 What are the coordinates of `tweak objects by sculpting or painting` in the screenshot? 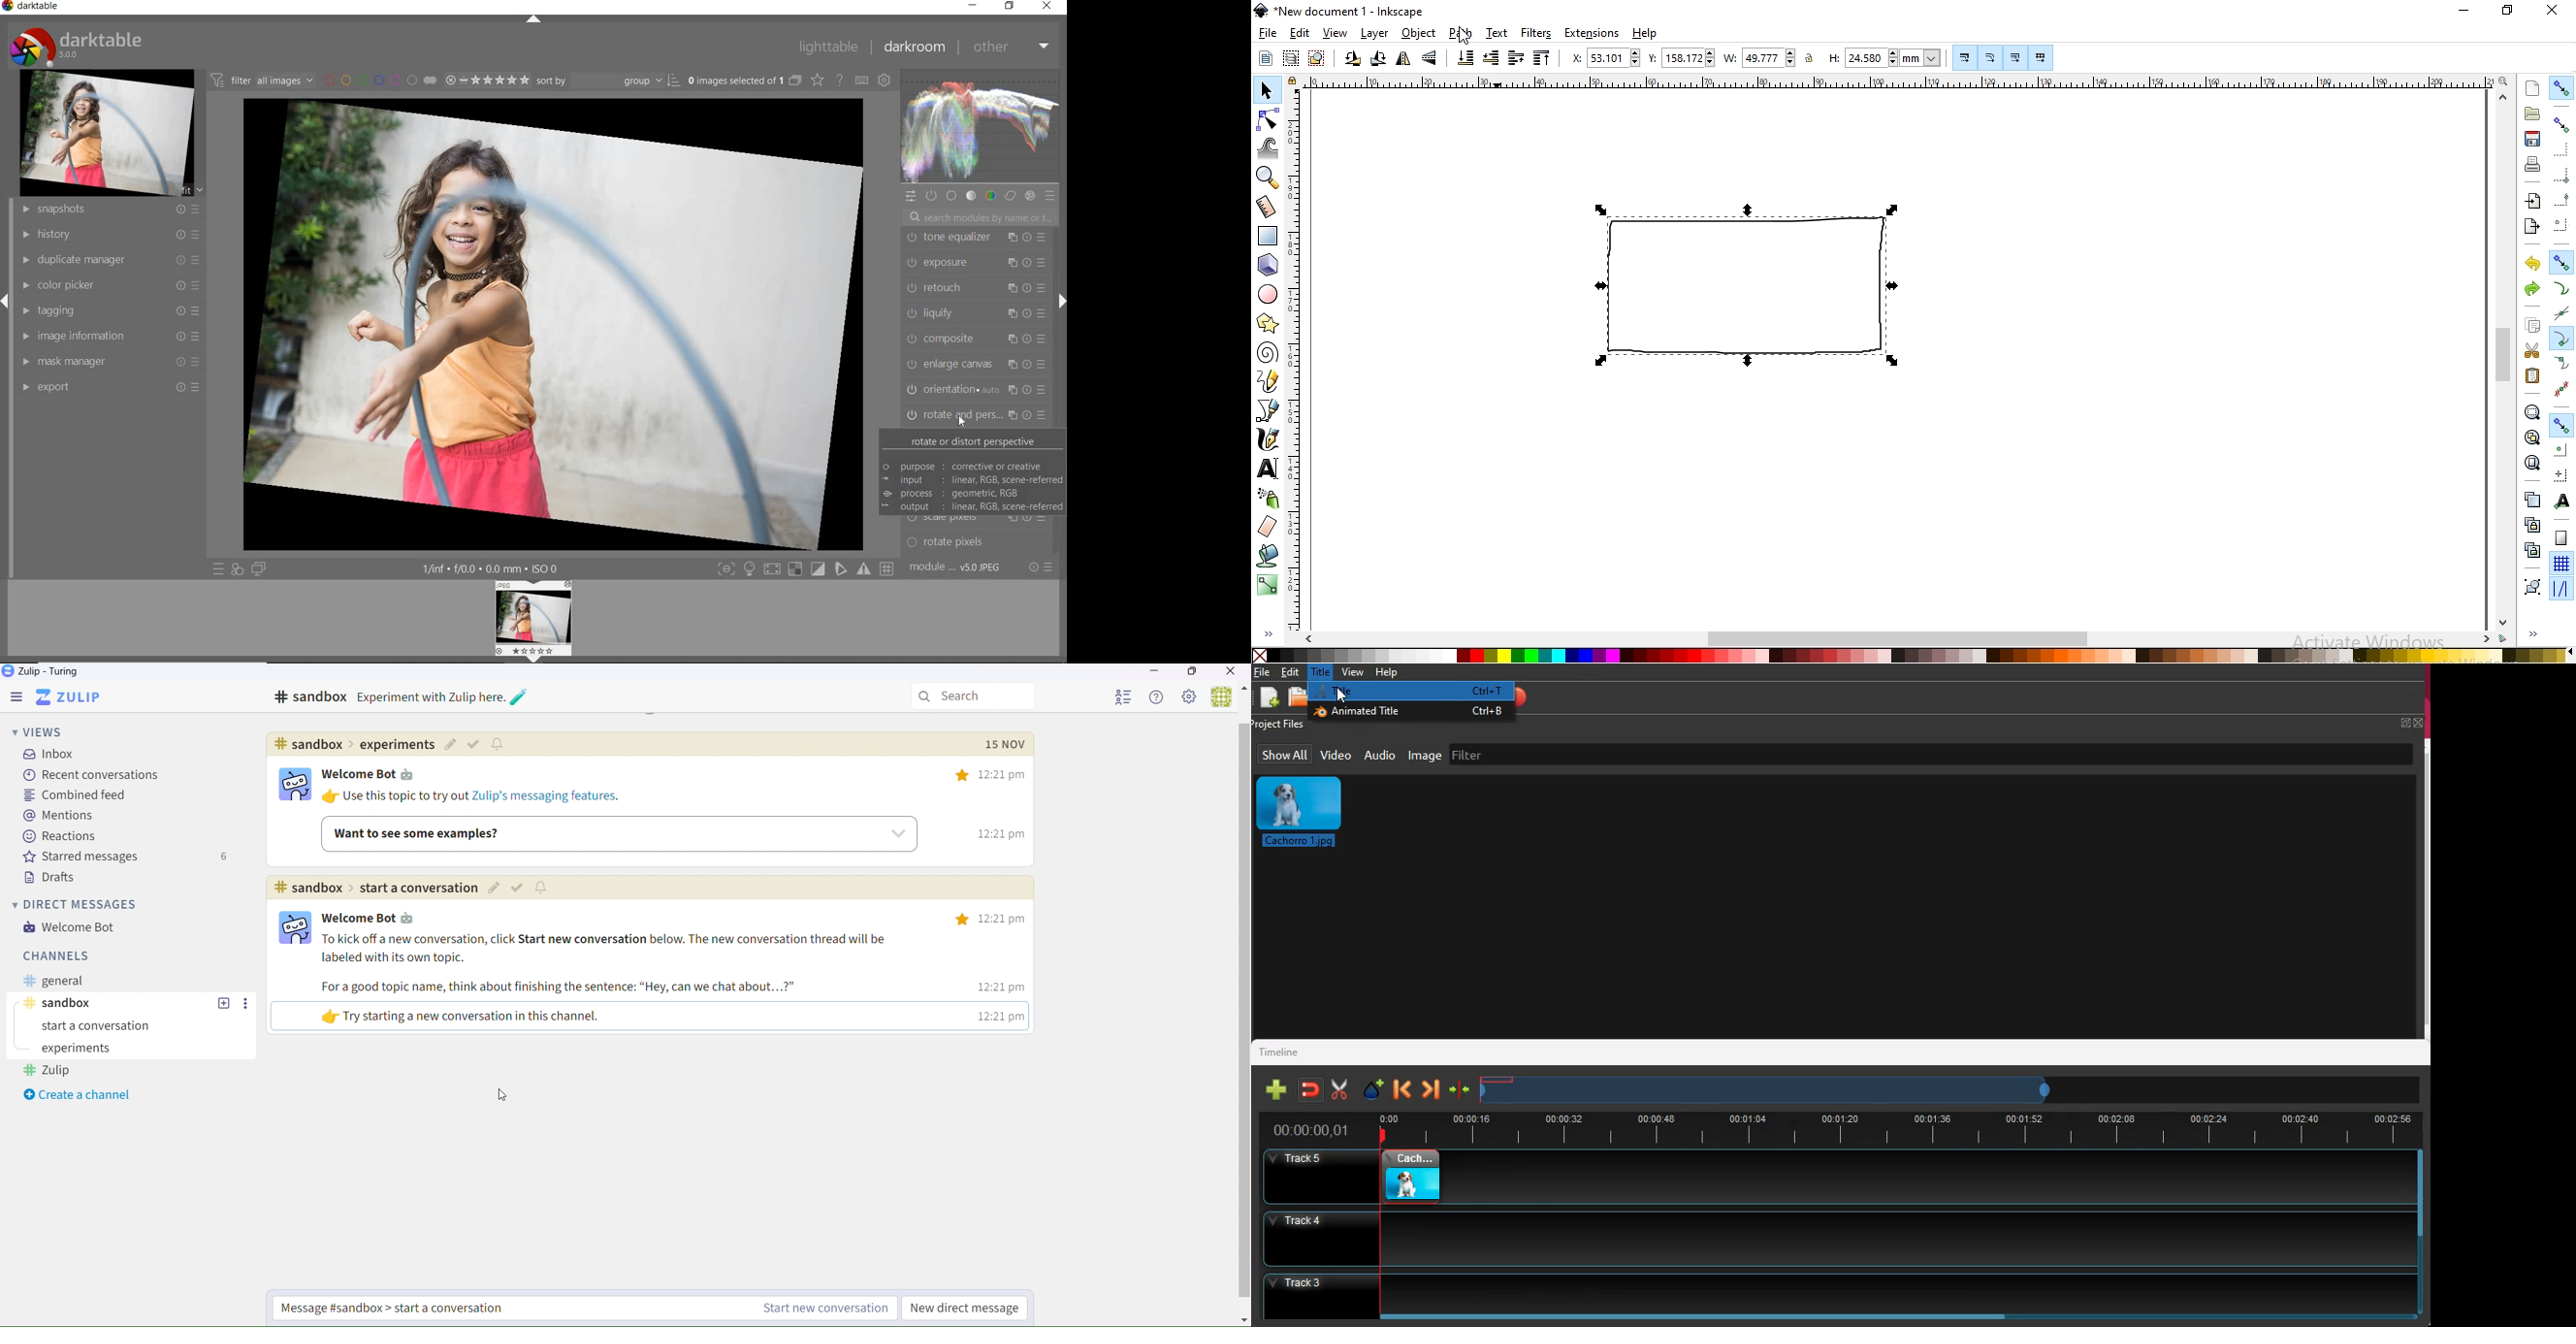 It's located at (1269, 149).